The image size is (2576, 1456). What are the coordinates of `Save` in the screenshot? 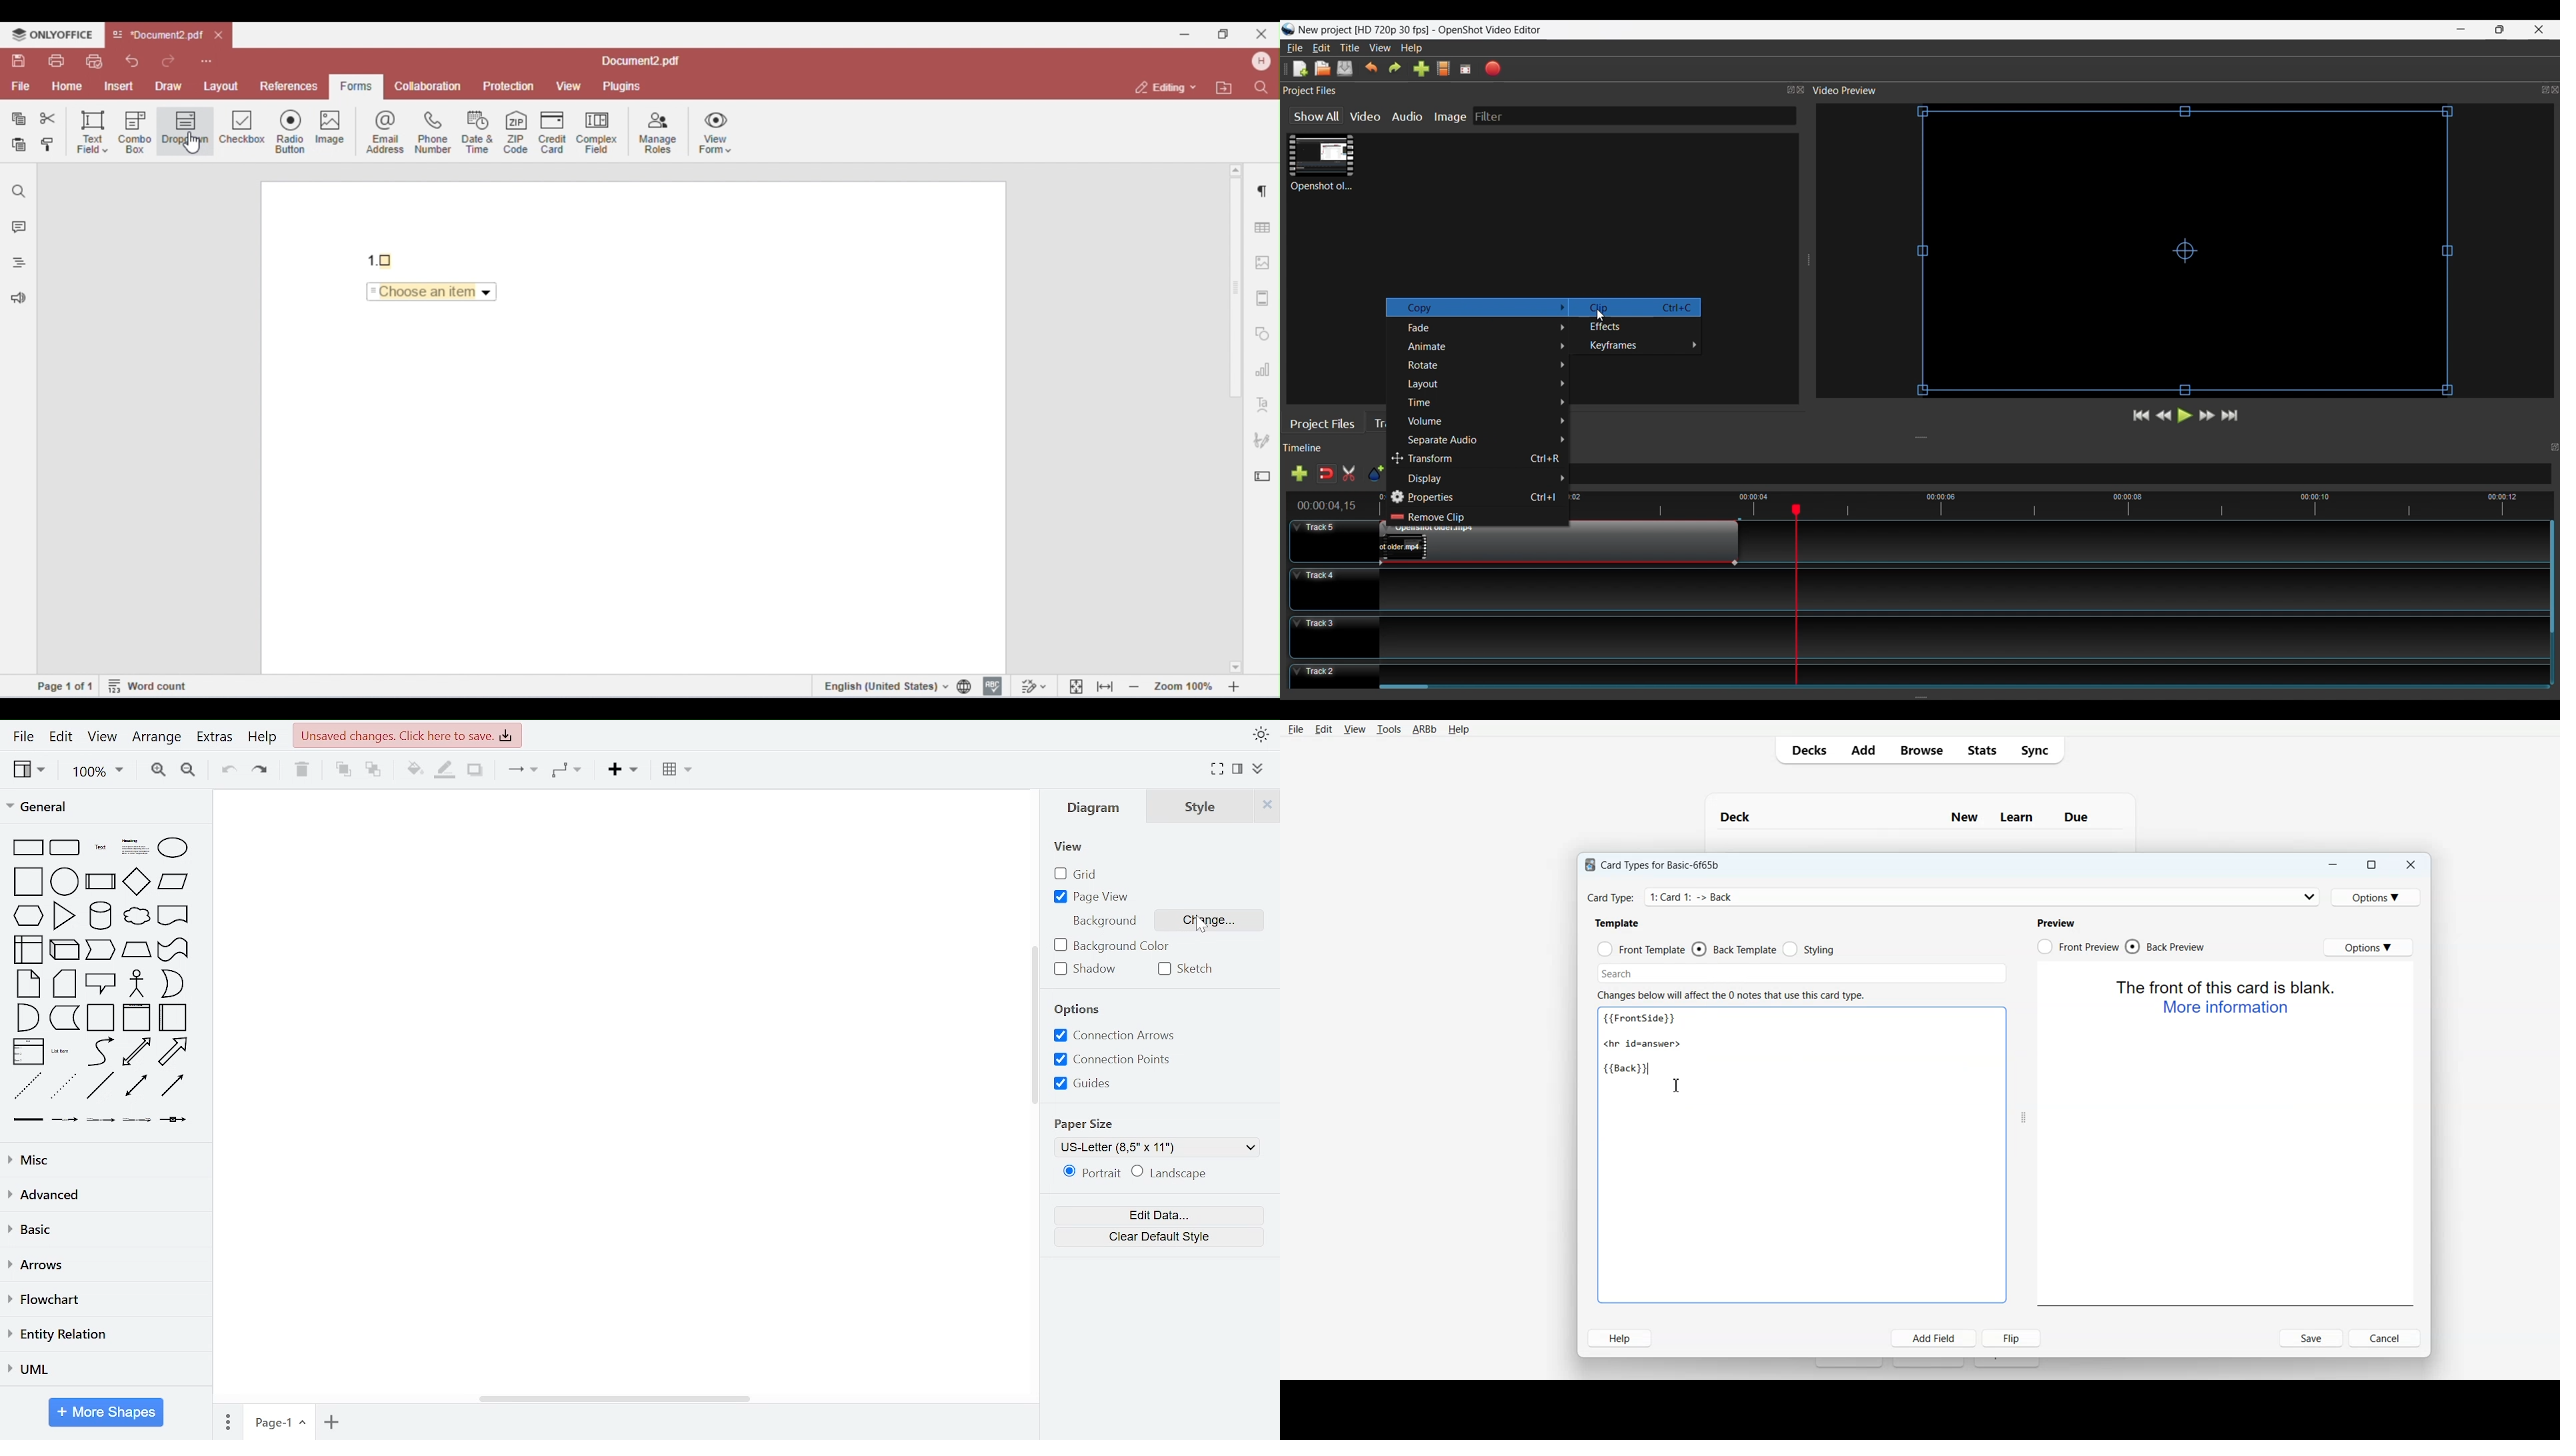 It's located at (2311, 1338).